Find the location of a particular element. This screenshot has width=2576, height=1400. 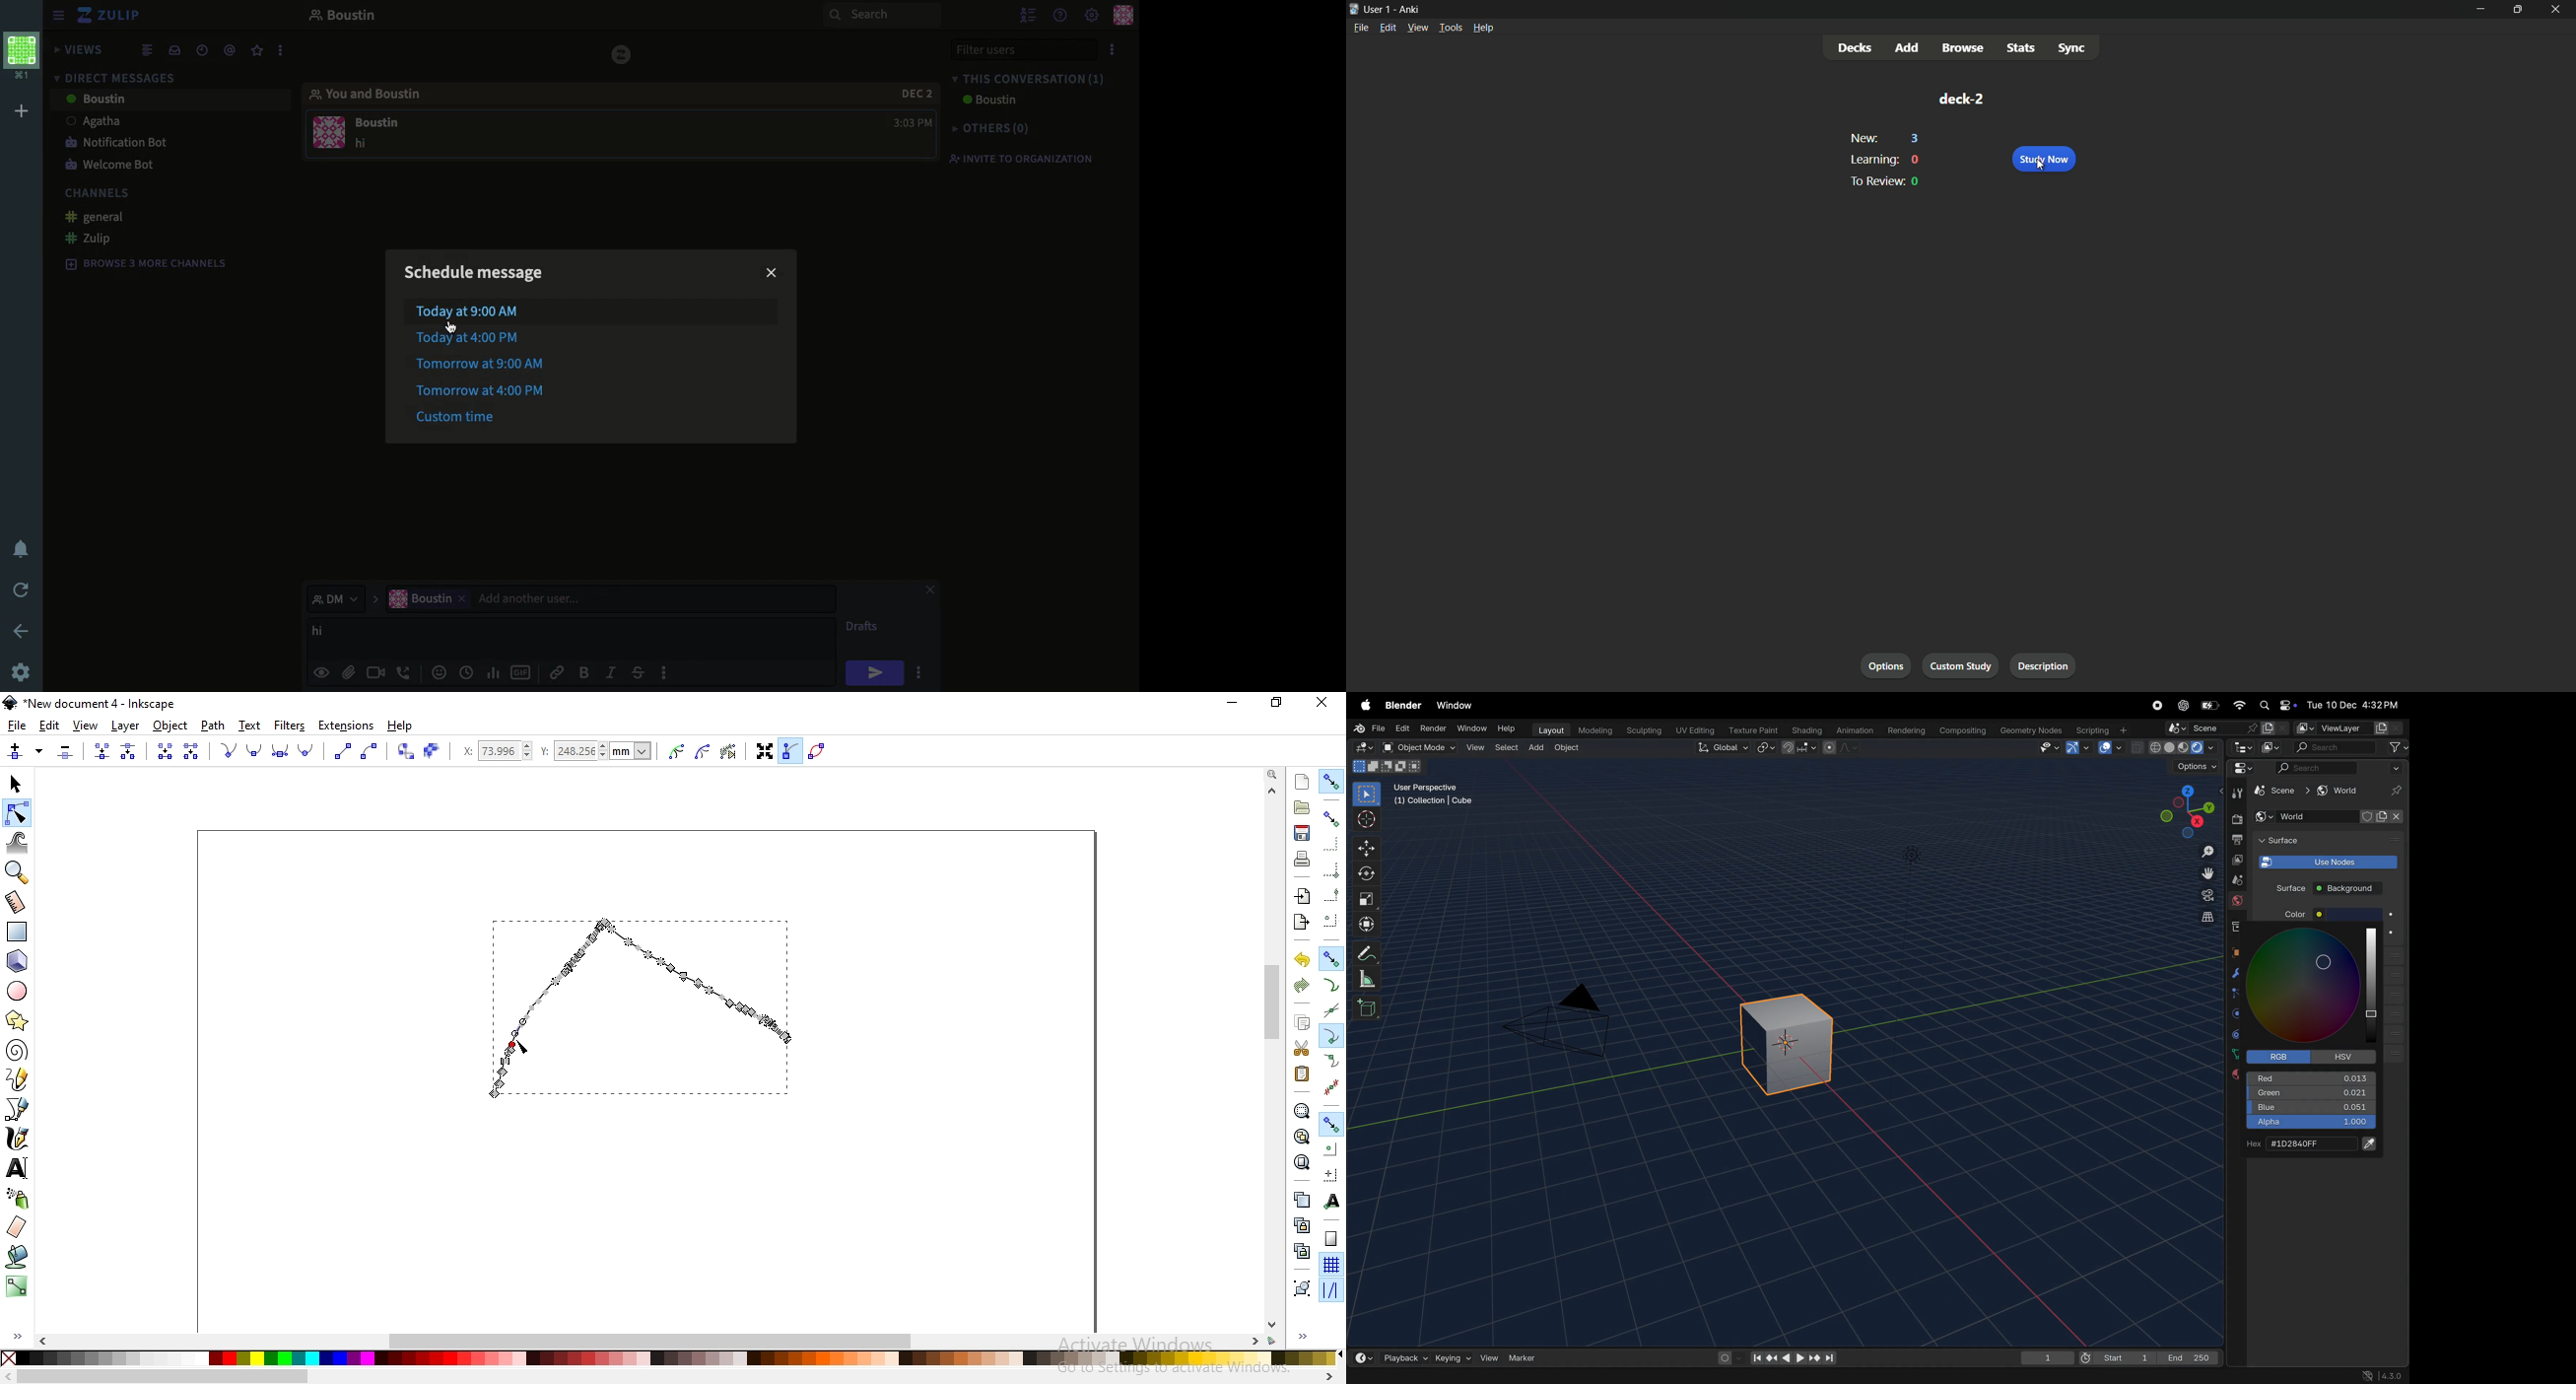

X coordinate of selected nodes is located at coordinates (496, 754).